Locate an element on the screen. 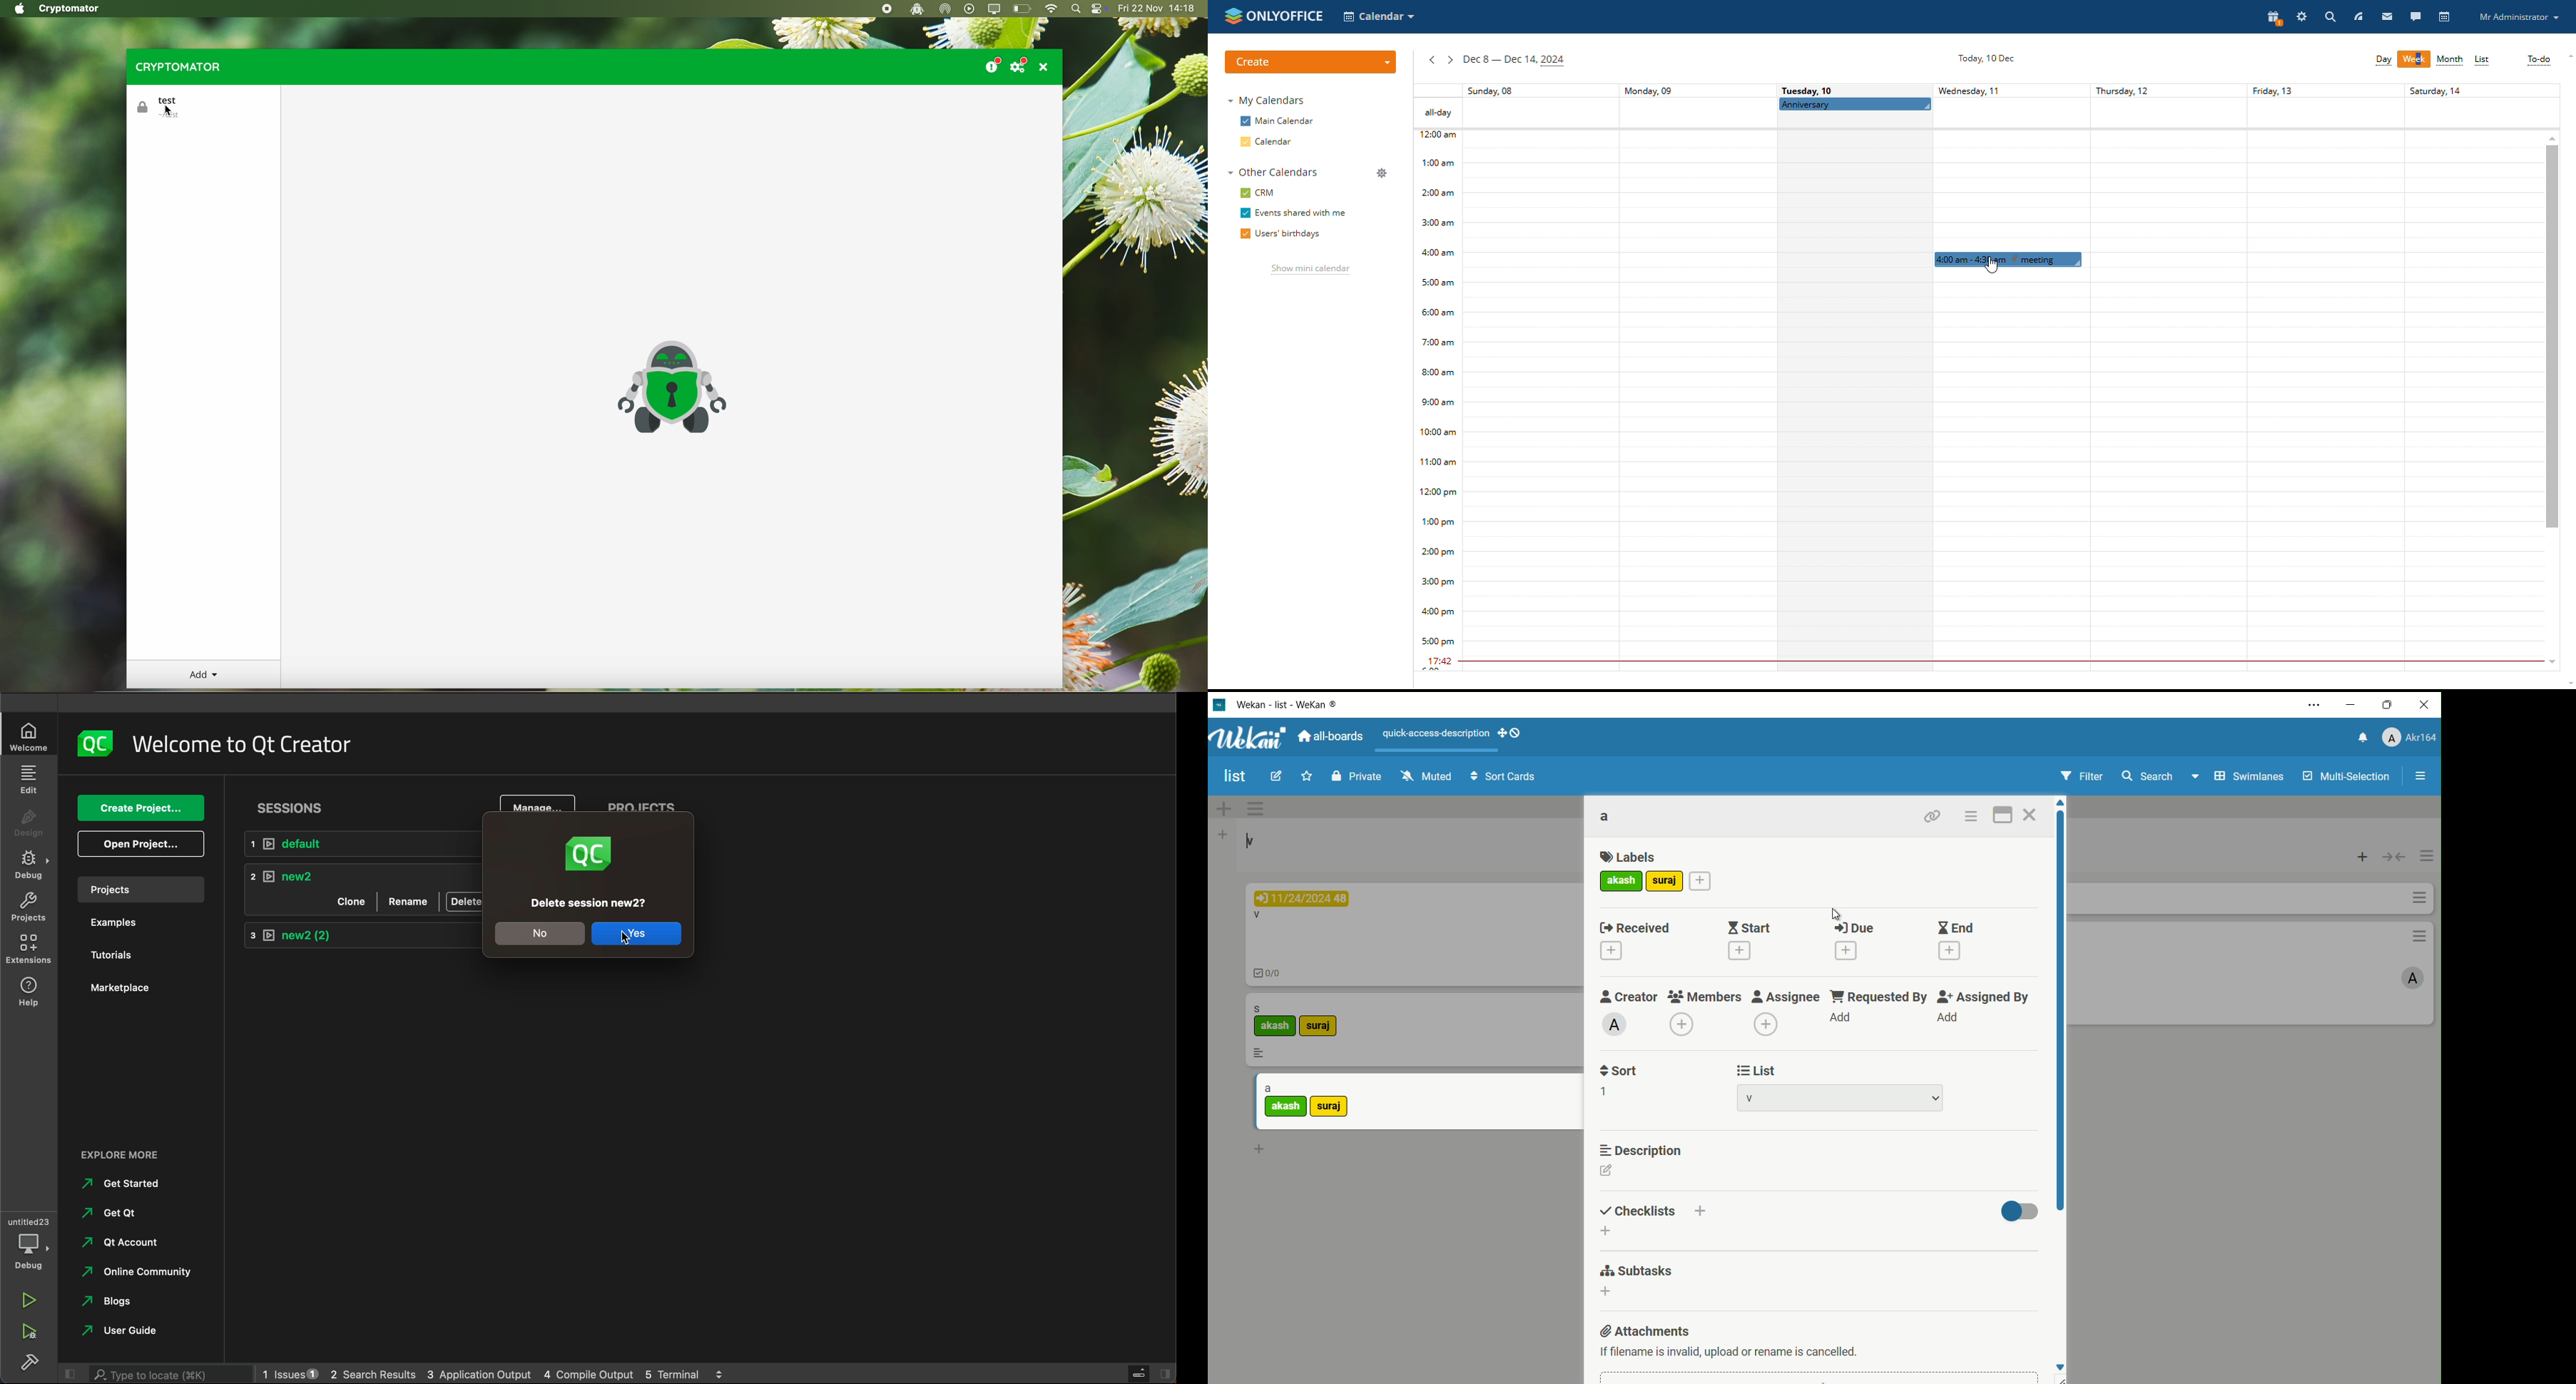  profile is located at coordinates (2410, 738).